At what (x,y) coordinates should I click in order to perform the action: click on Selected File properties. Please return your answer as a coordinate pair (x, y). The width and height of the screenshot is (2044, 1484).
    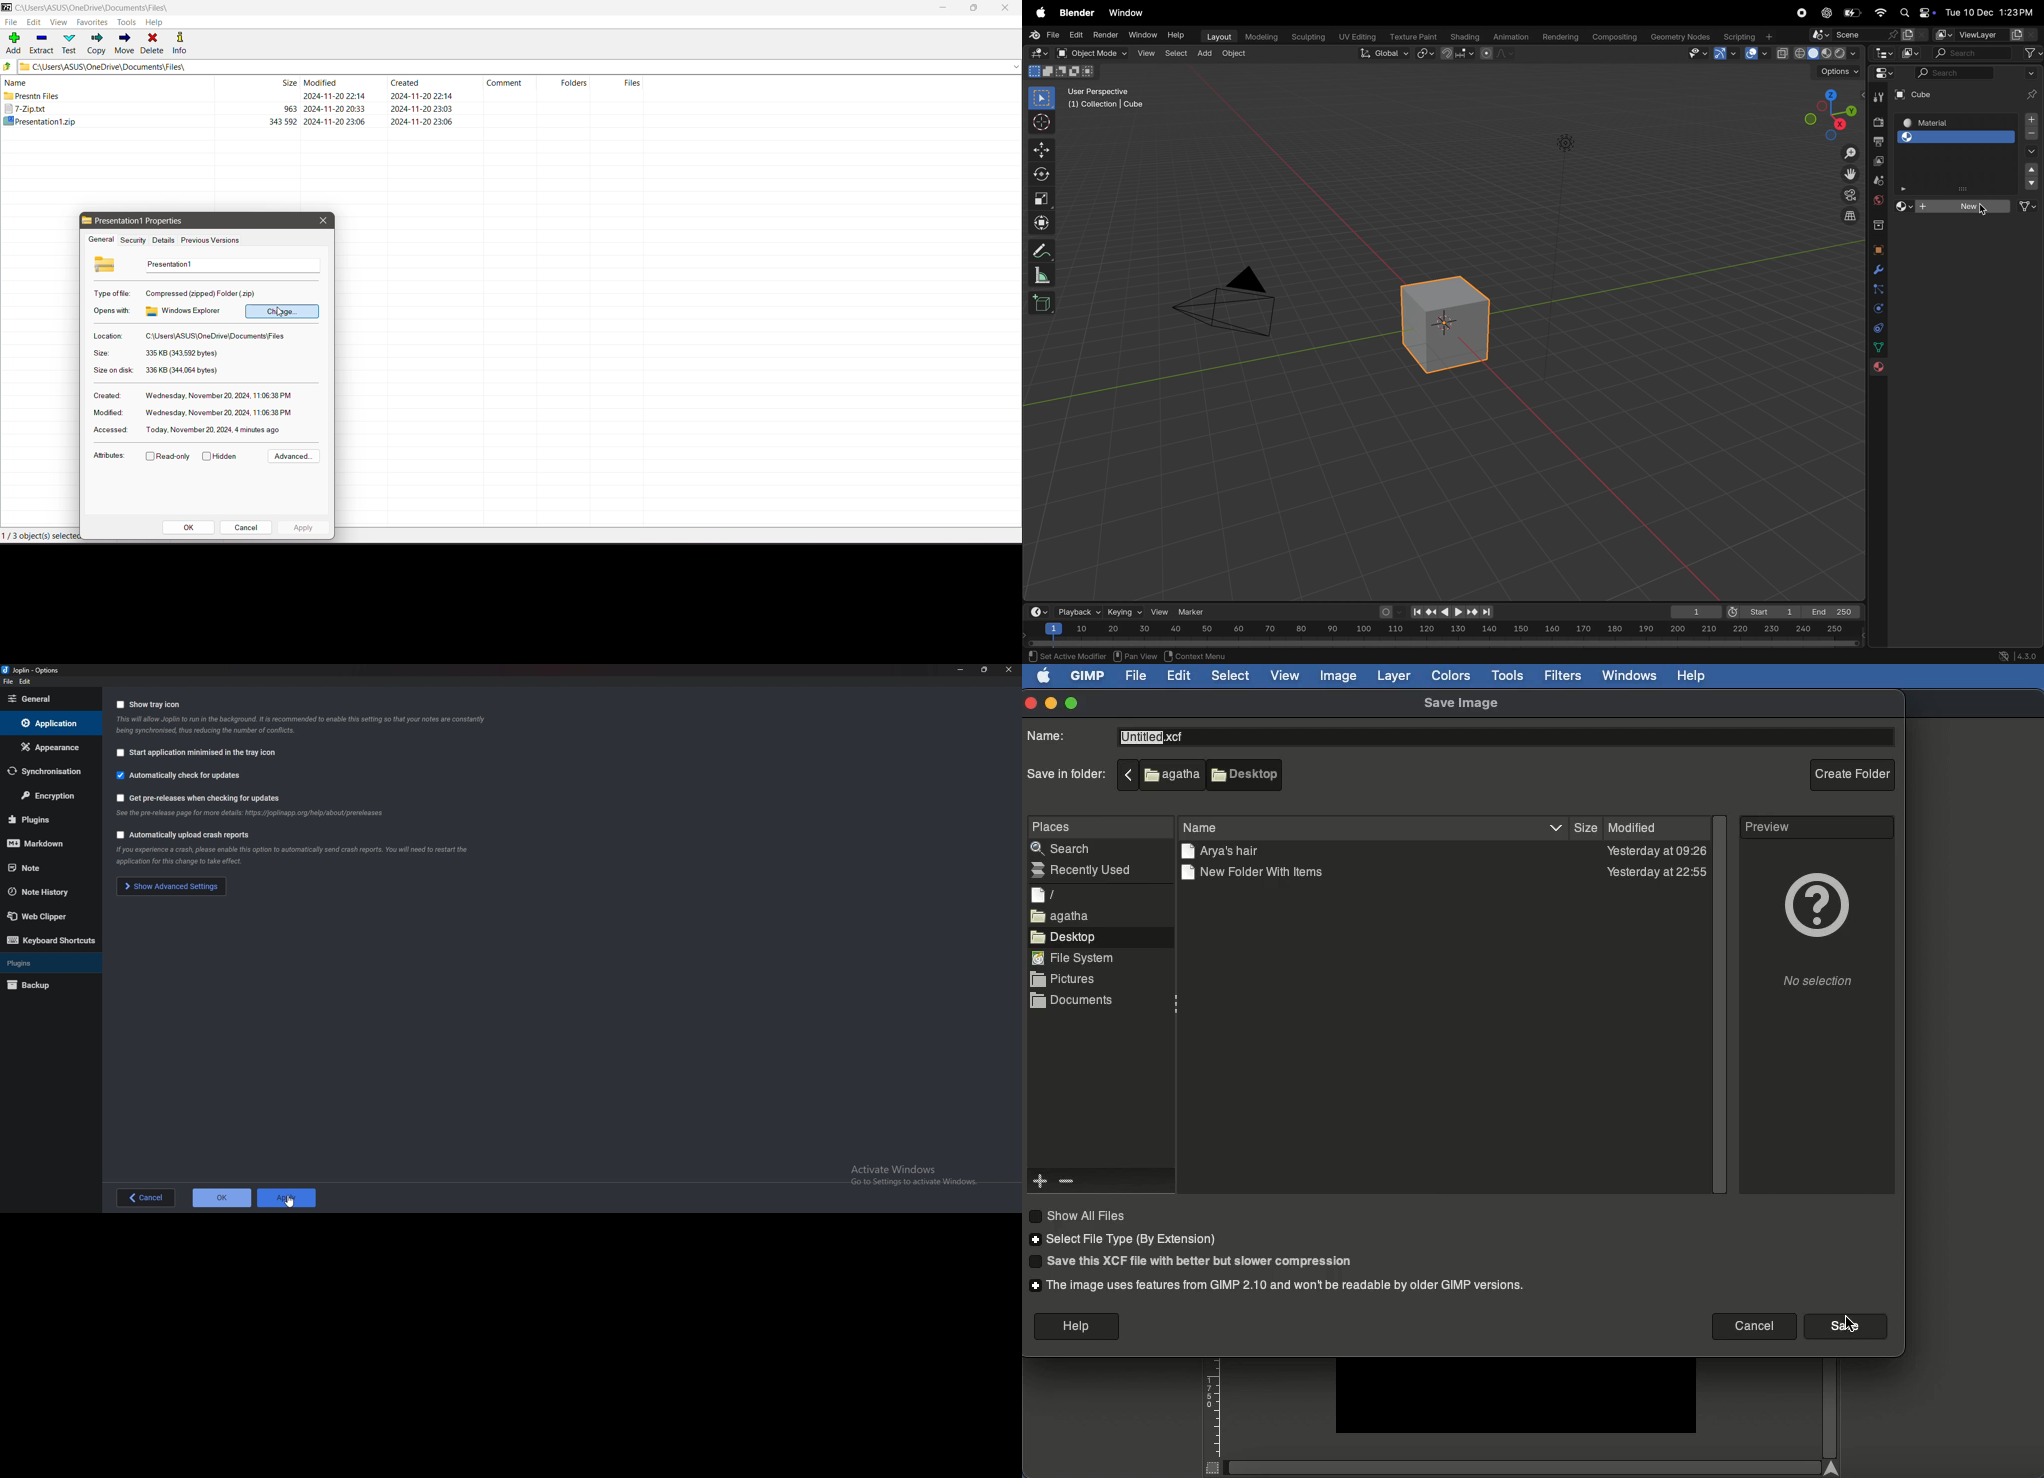
    Looking at the image, I should click on (148, 221).